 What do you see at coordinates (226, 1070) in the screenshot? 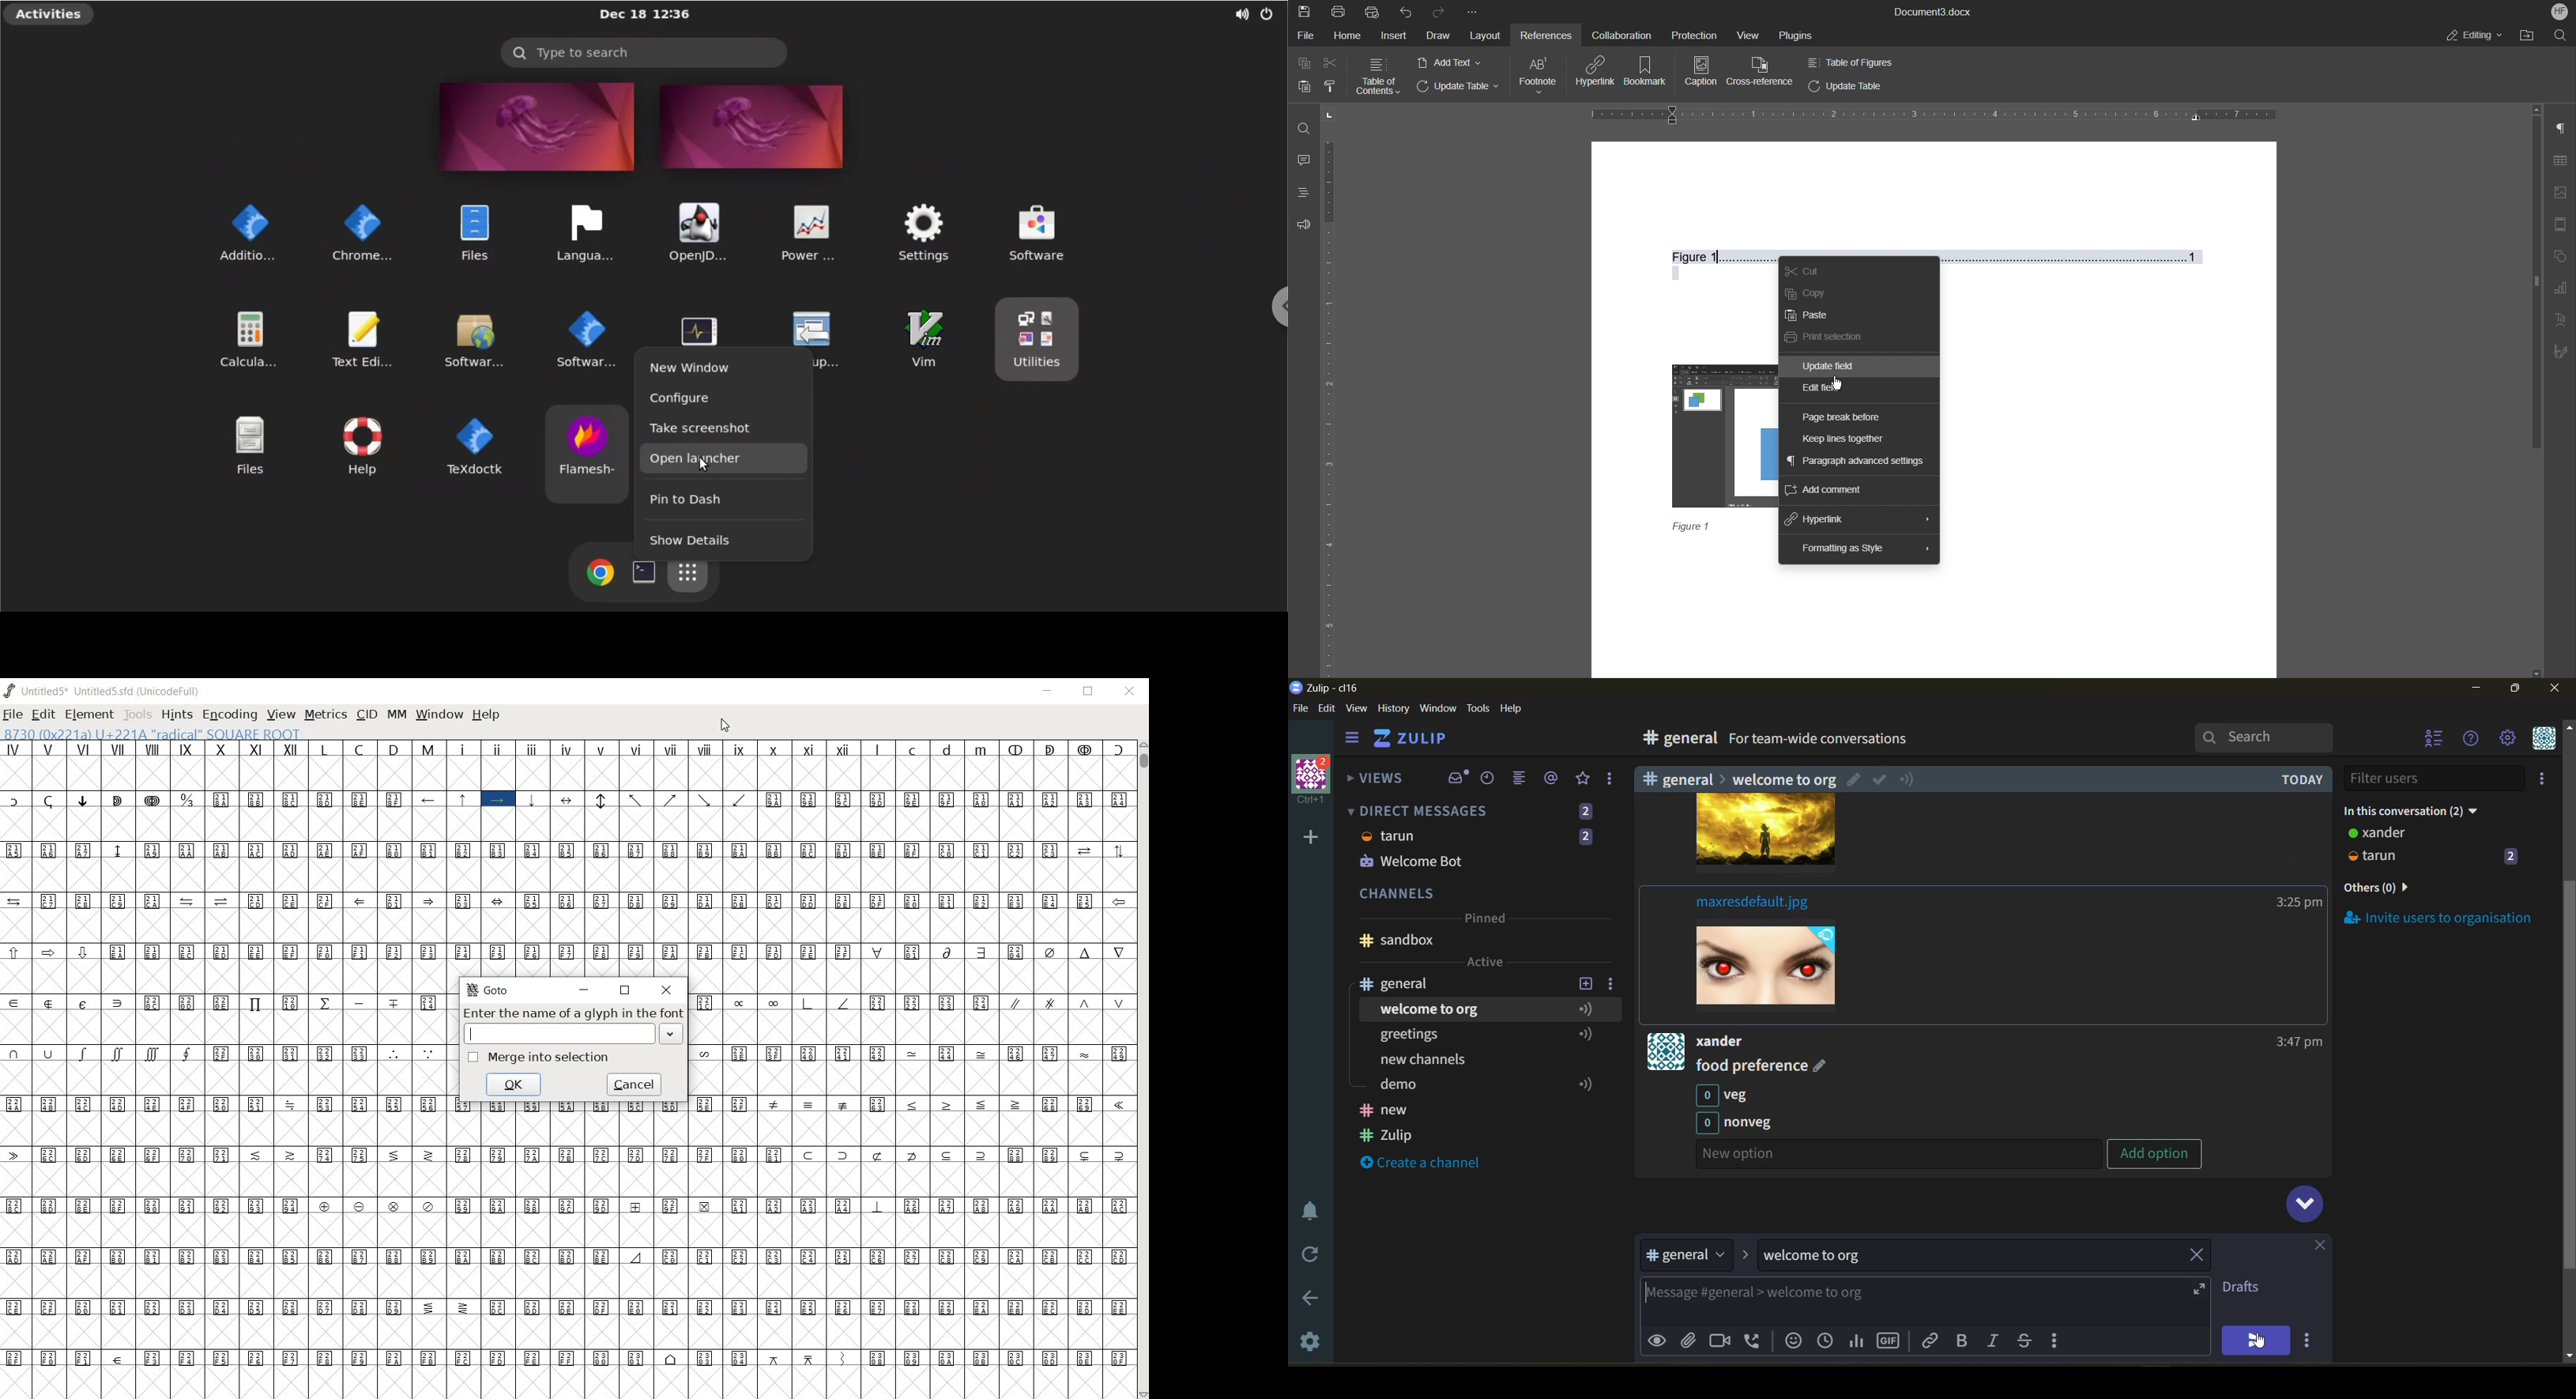
I see `glyph characters` at bounding box center [226, 1070].